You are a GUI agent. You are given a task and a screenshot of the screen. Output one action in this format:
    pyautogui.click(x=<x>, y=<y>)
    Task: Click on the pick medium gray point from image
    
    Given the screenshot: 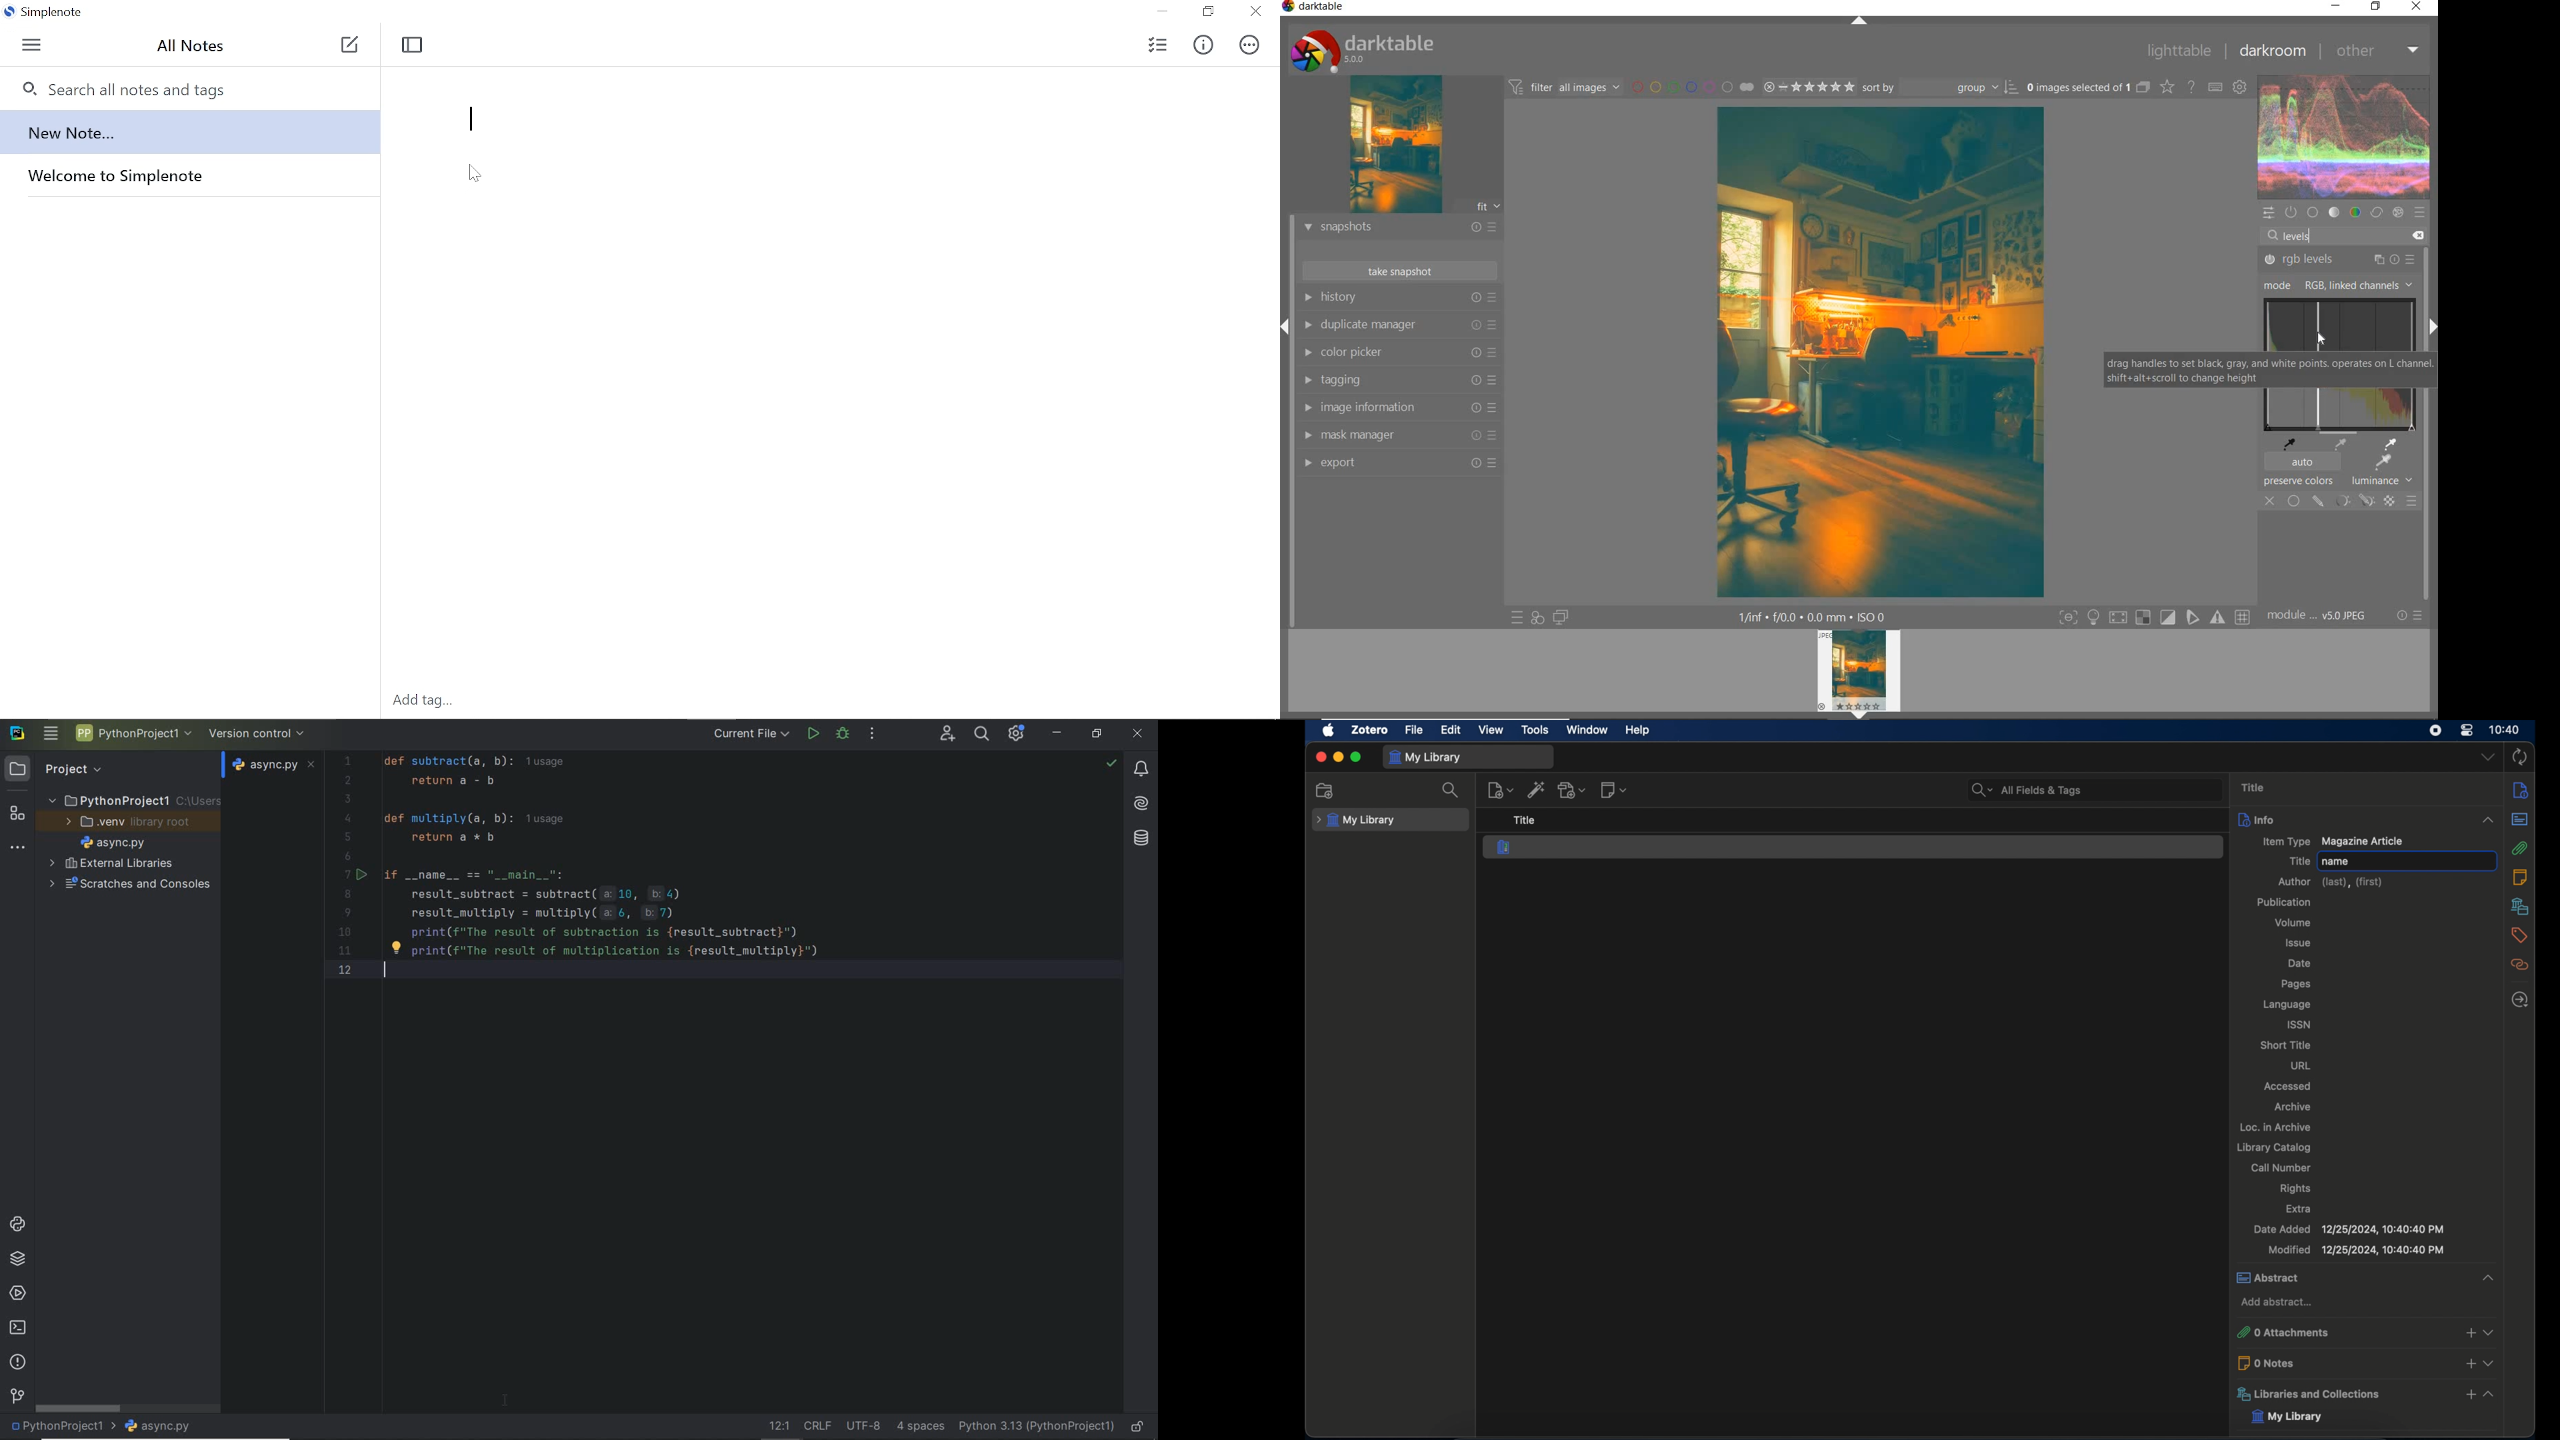 What is the action you would take?
    pyautogui.click(x=2341, y=445)
    